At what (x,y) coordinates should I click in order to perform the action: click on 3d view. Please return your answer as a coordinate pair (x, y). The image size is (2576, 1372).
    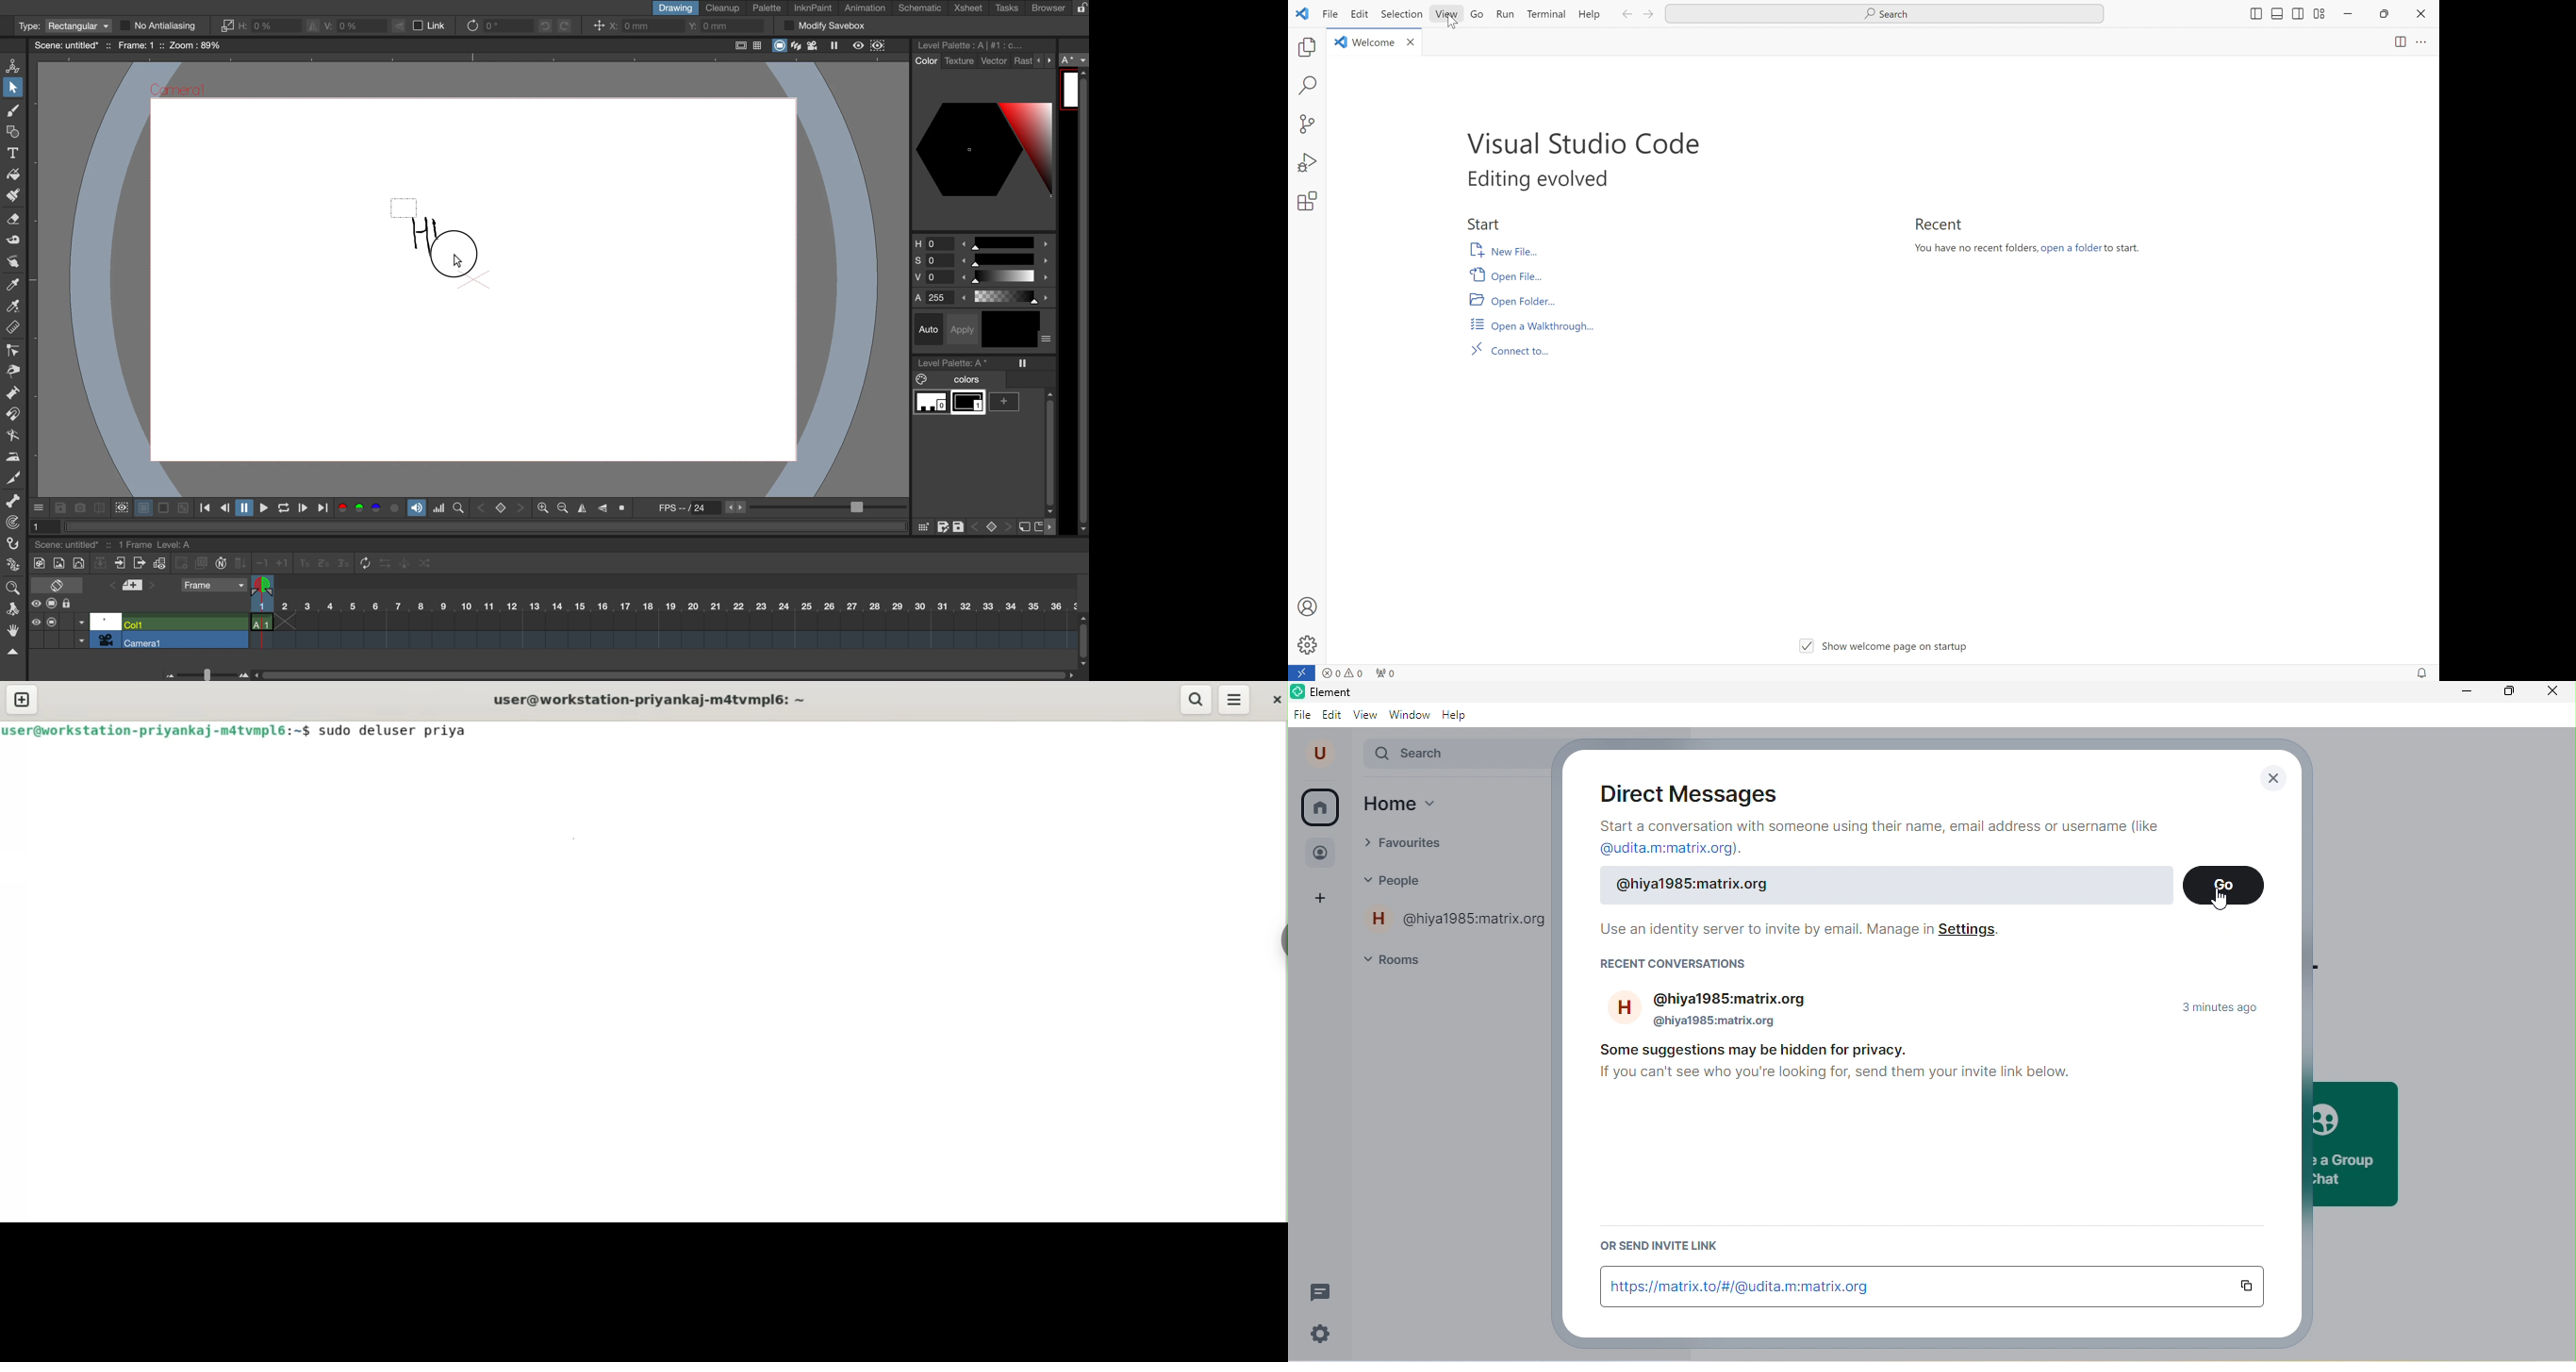
    Looking at the image, I should click on (797, 46).